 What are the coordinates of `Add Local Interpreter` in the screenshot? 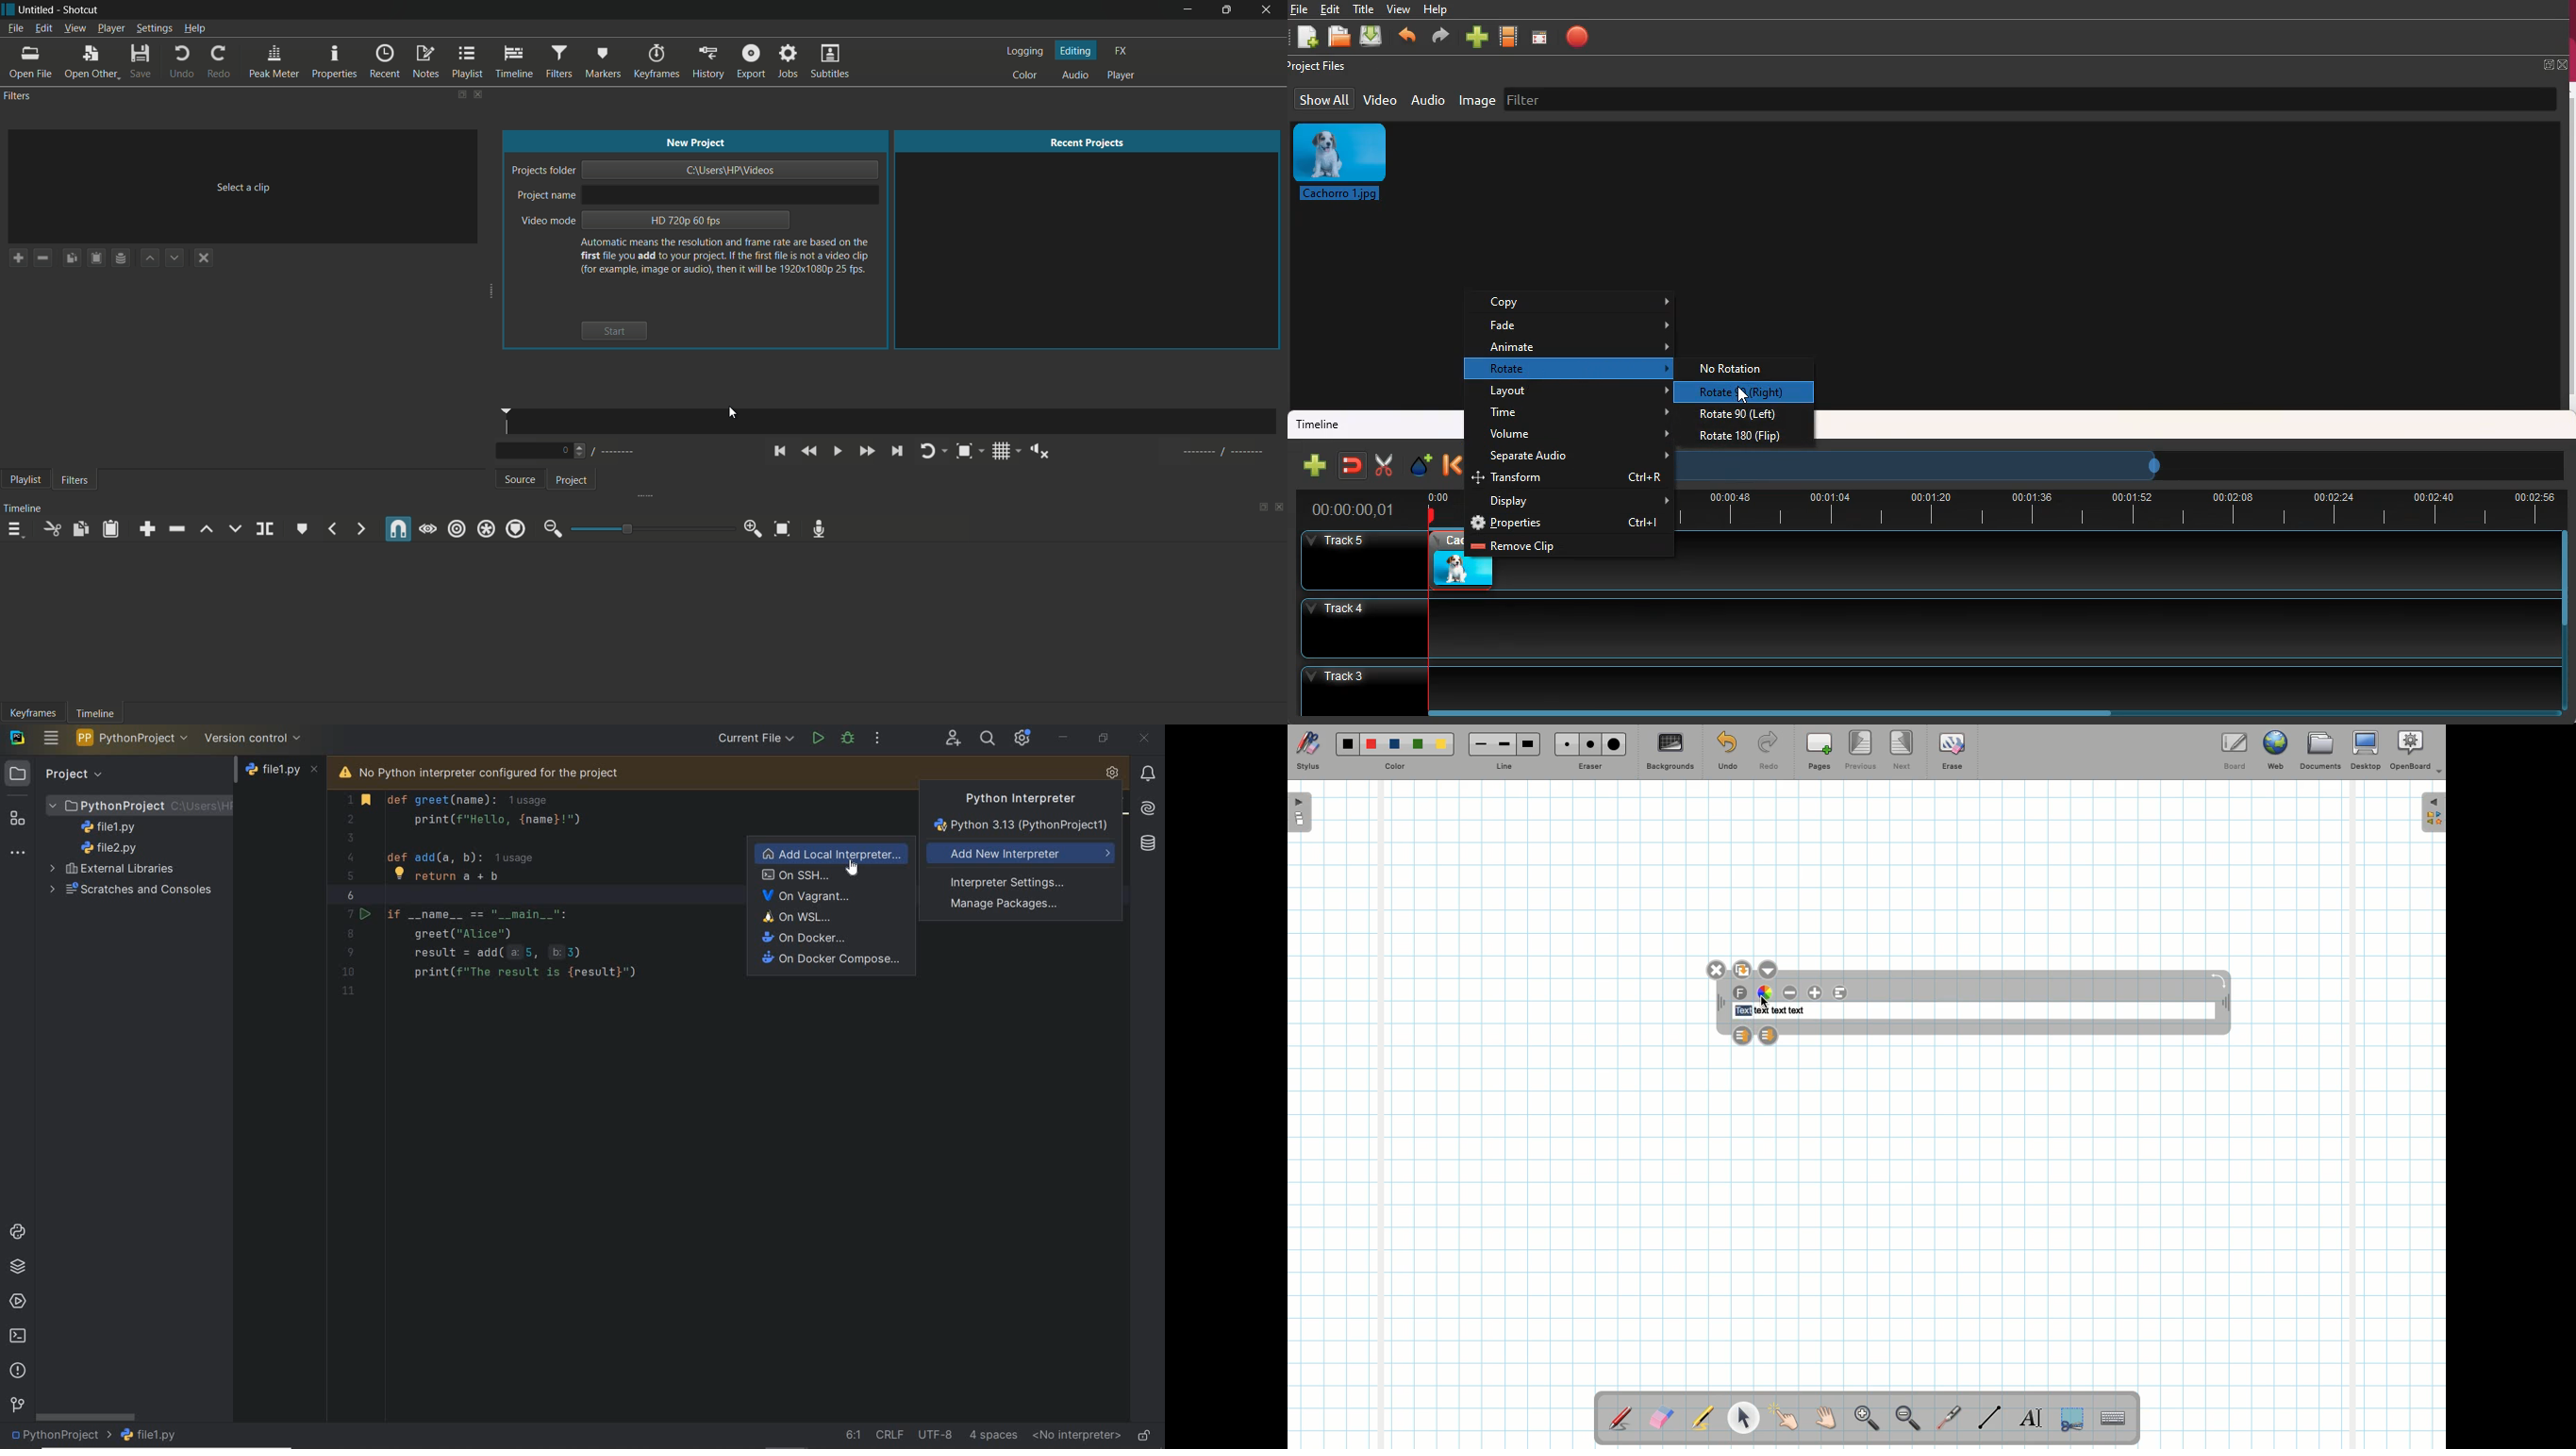 It's located at (833, 854).